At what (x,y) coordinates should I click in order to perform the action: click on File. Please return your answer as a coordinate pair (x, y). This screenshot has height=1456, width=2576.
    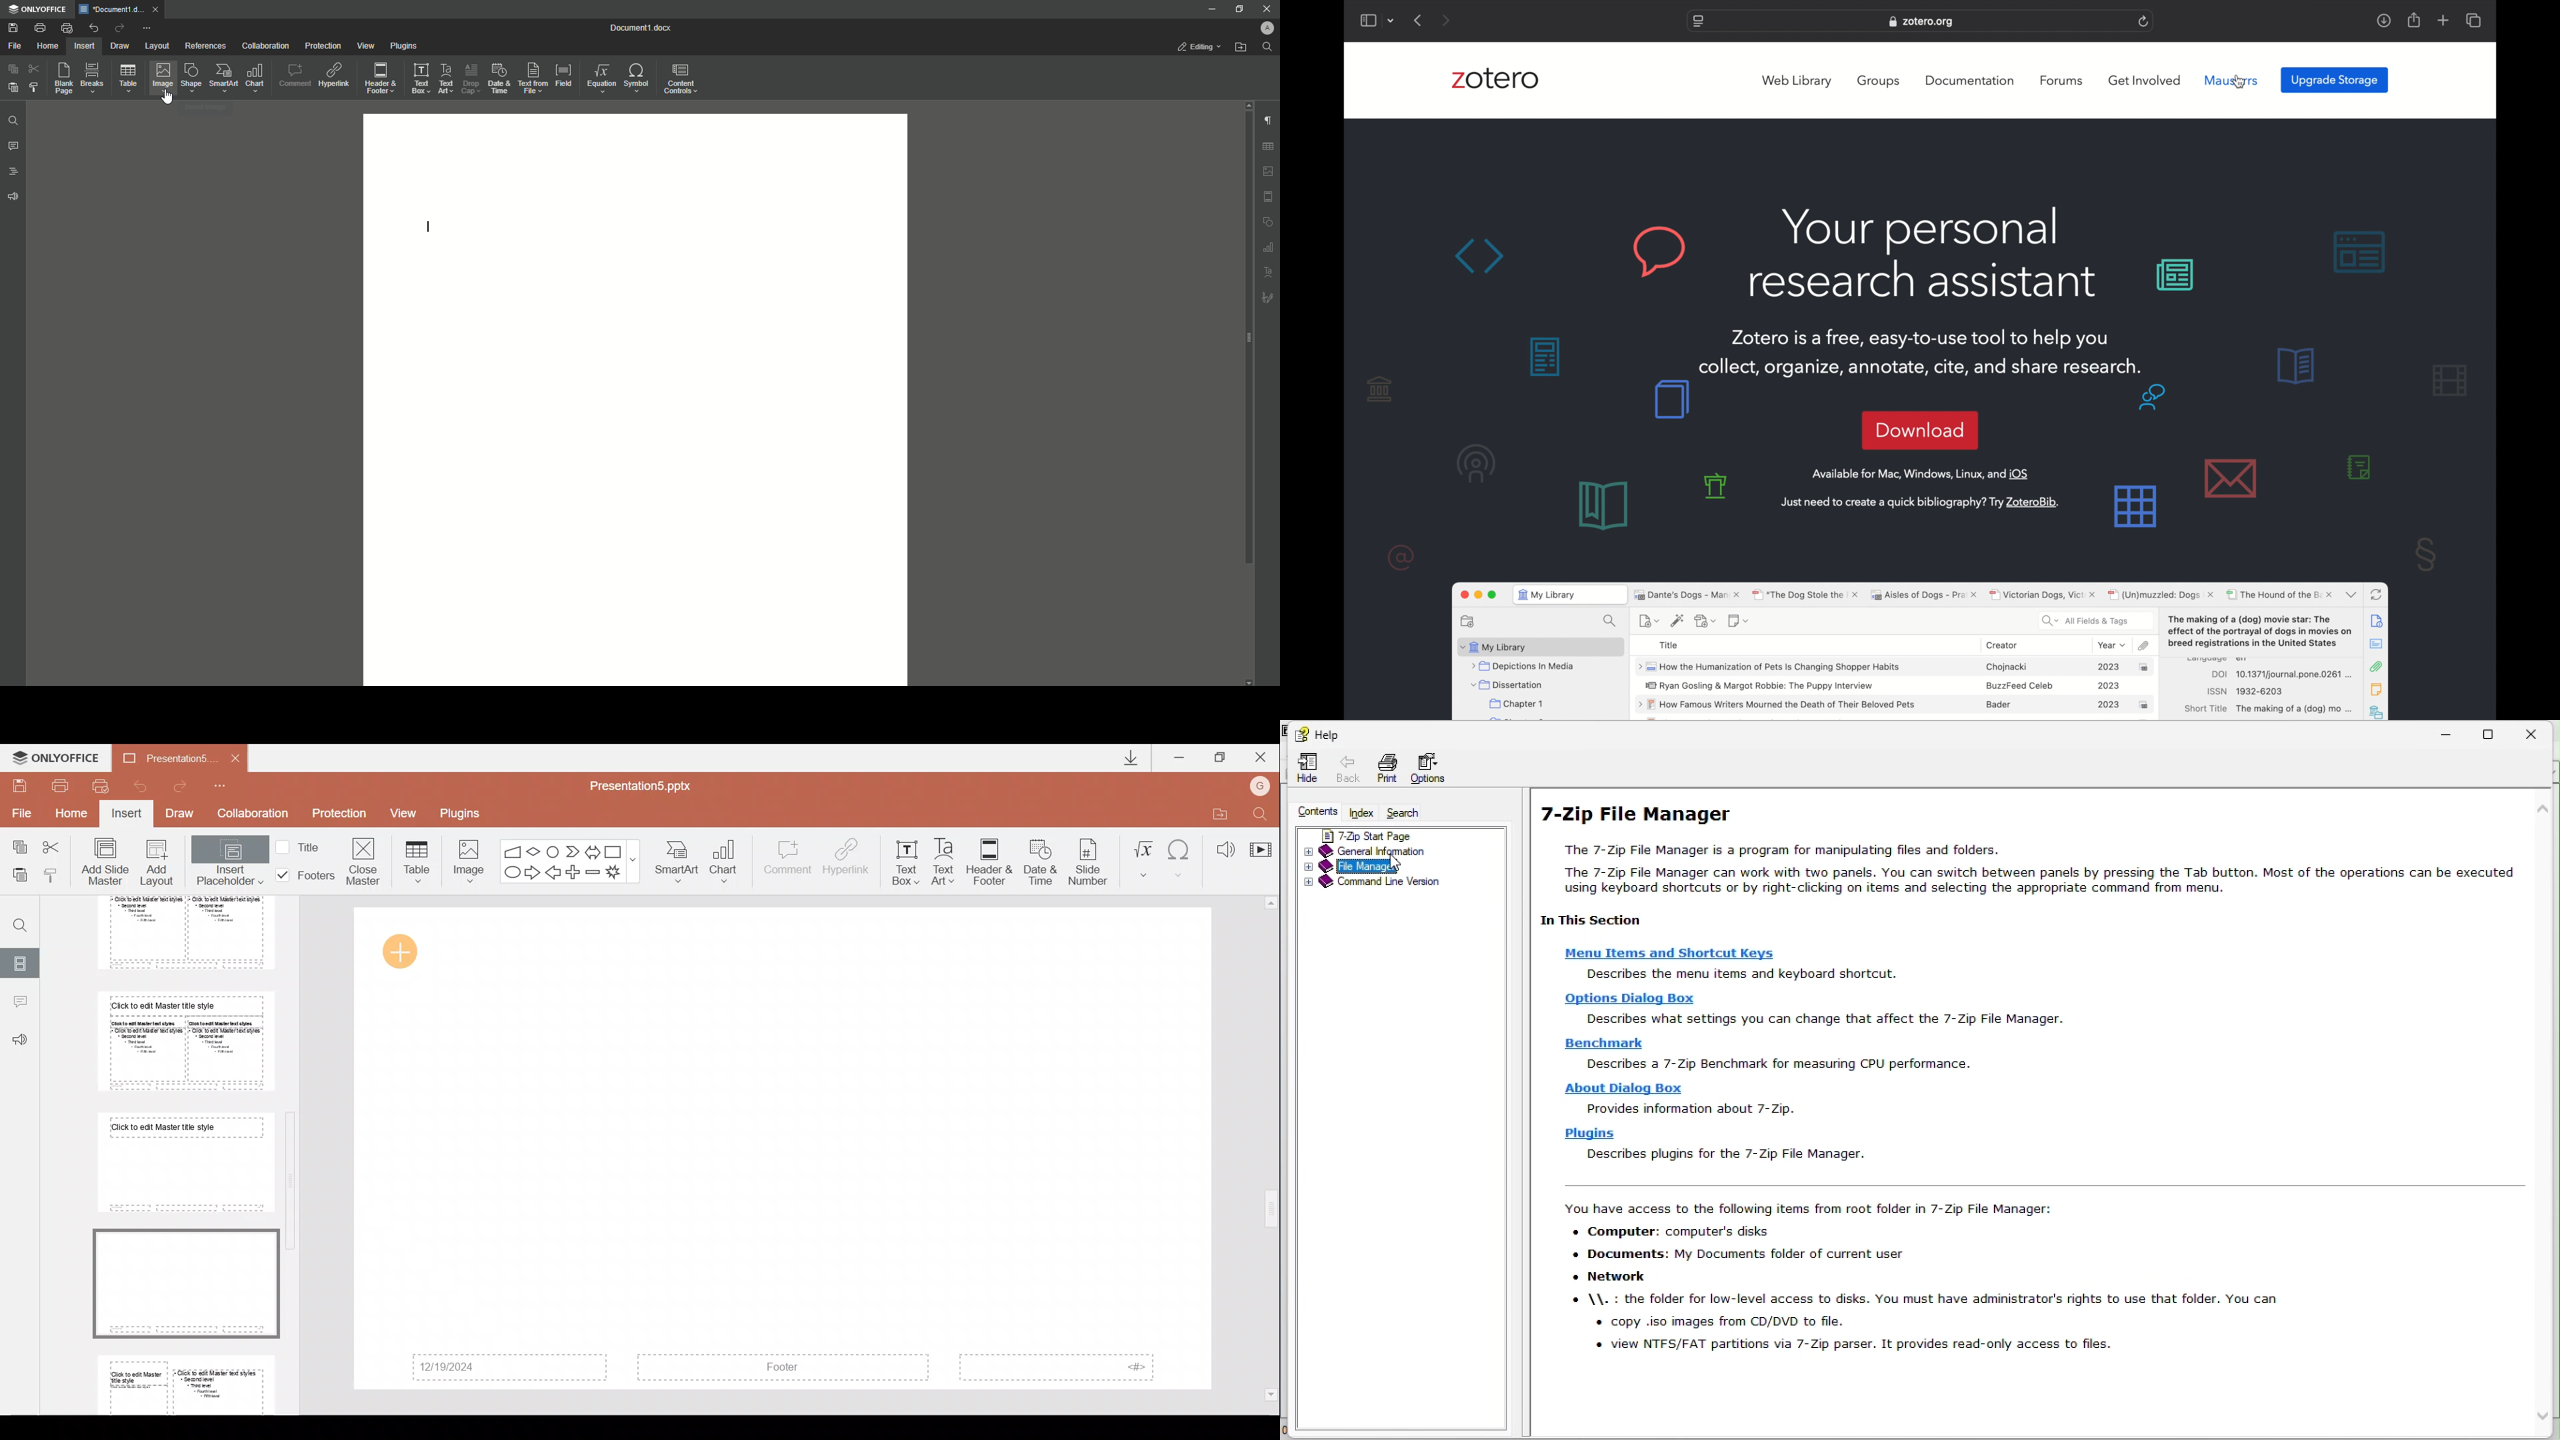
    Looking at the image, I should click on (15, 47).